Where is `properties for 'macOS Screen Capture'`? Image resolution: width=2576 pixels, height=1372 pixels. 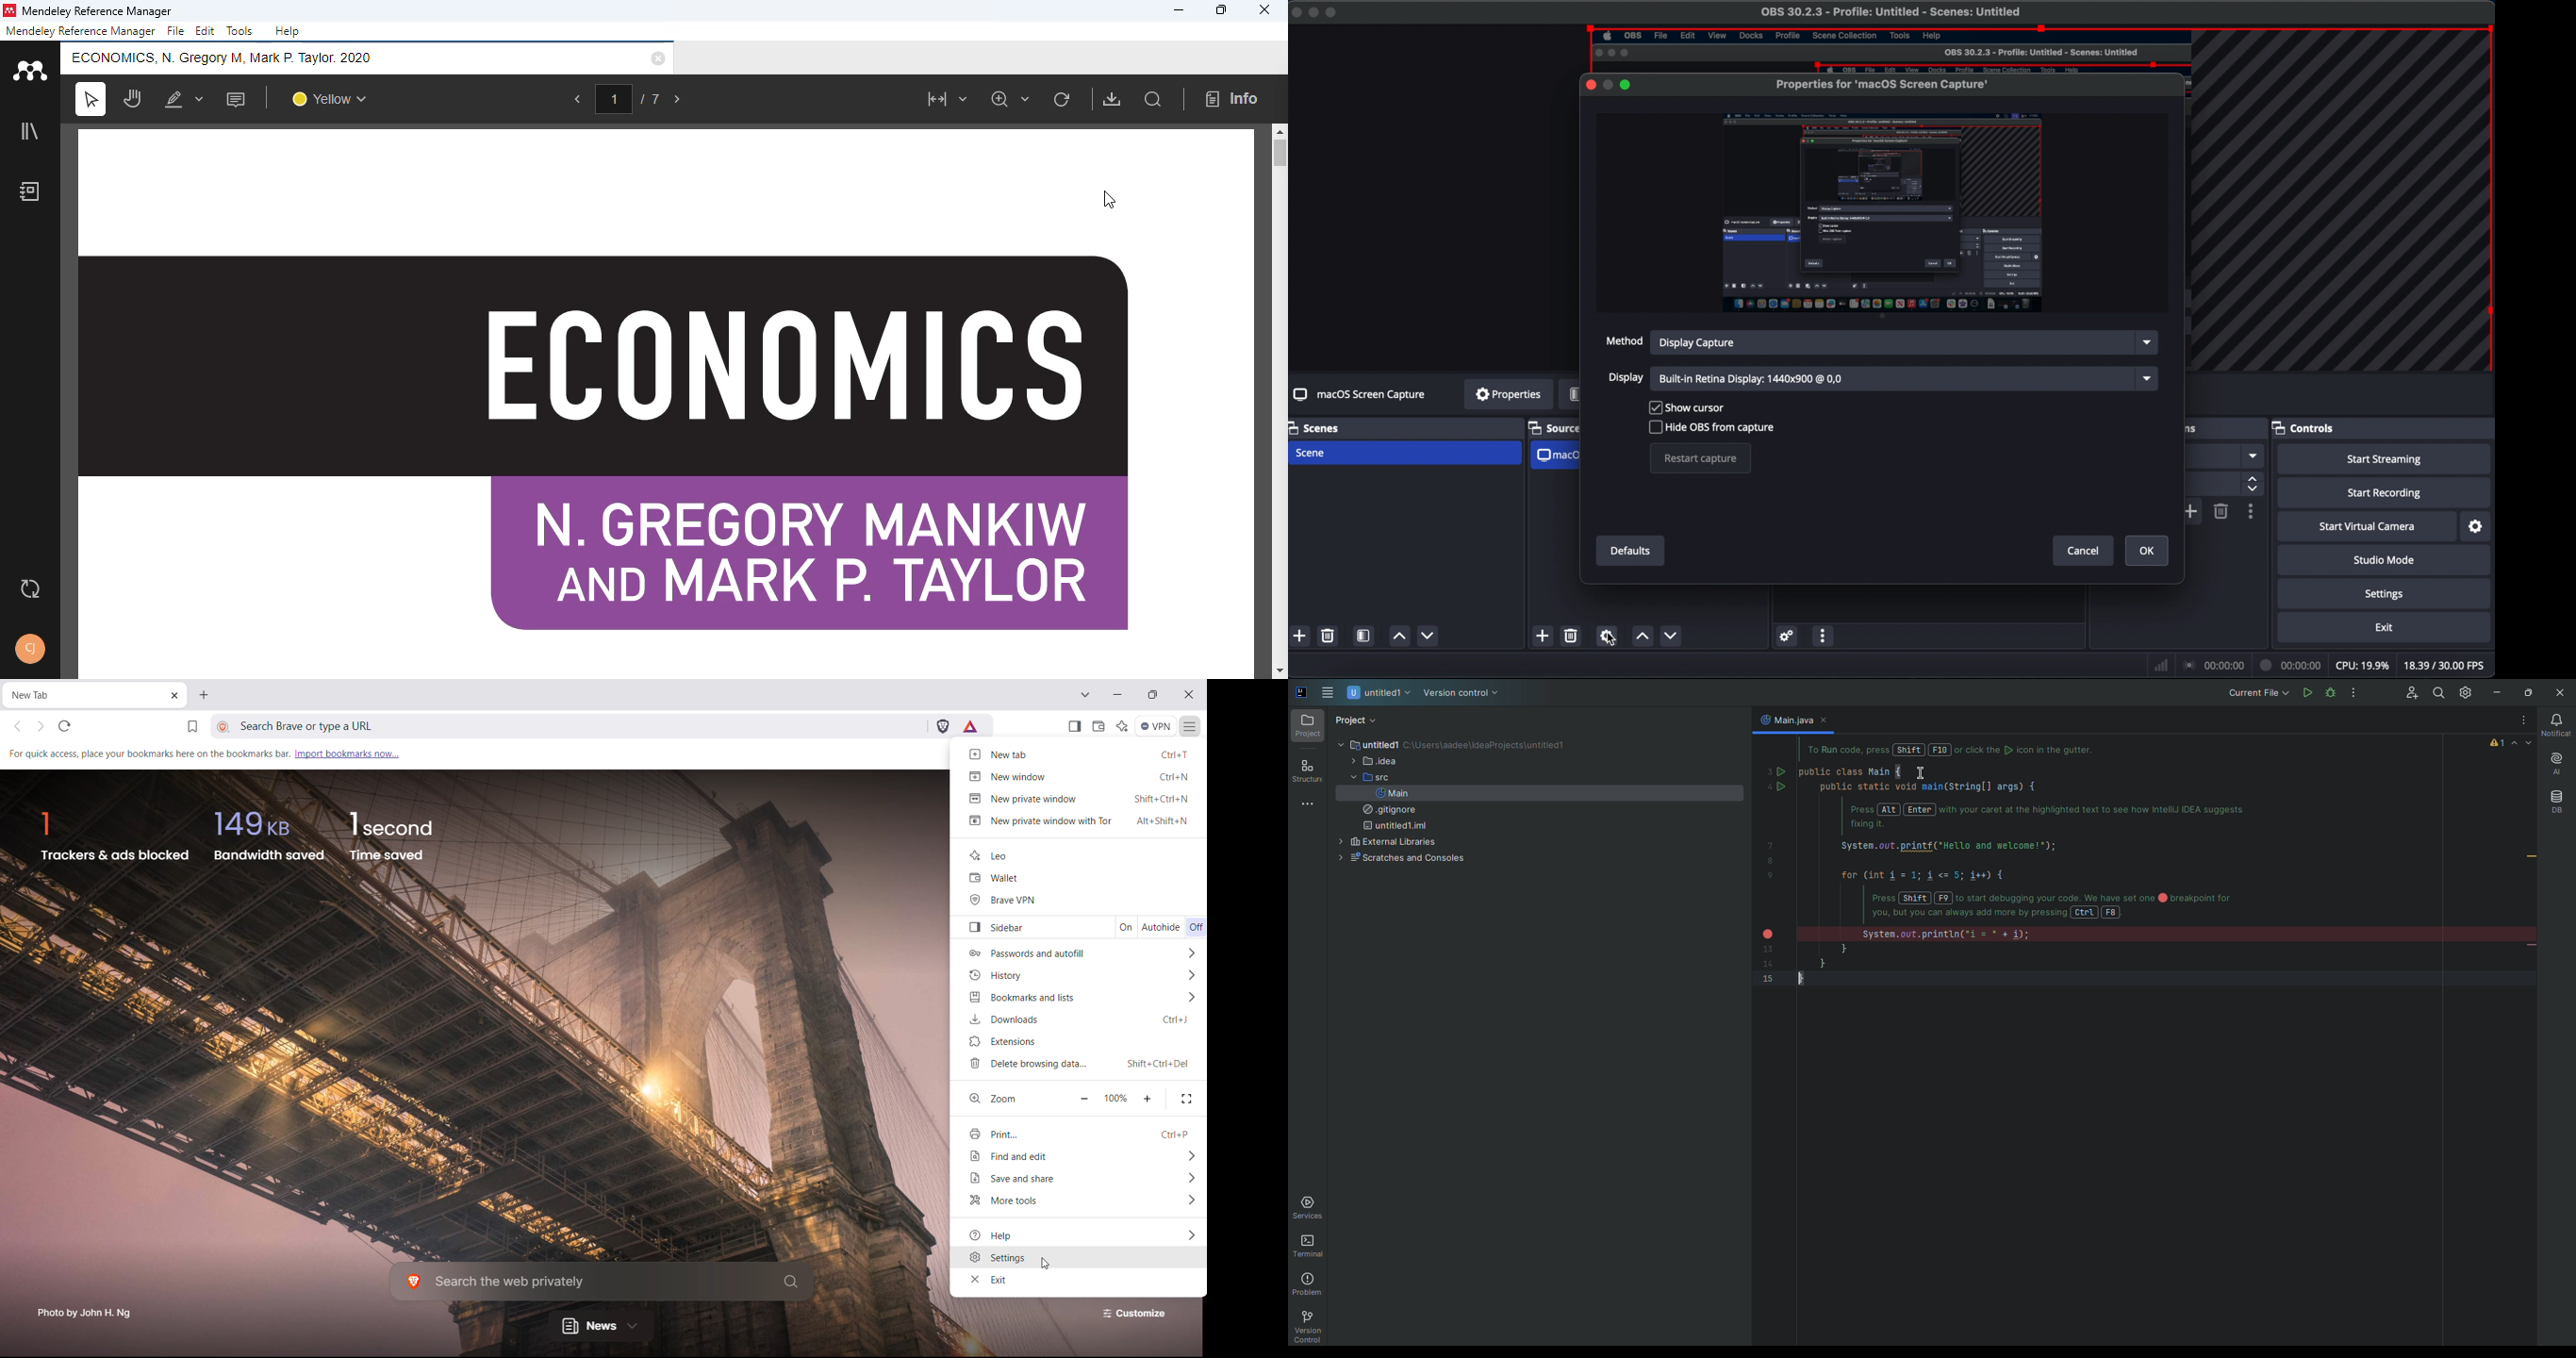
properties for 'macOS Screen Capture' is located at coordinates (1883, 79).